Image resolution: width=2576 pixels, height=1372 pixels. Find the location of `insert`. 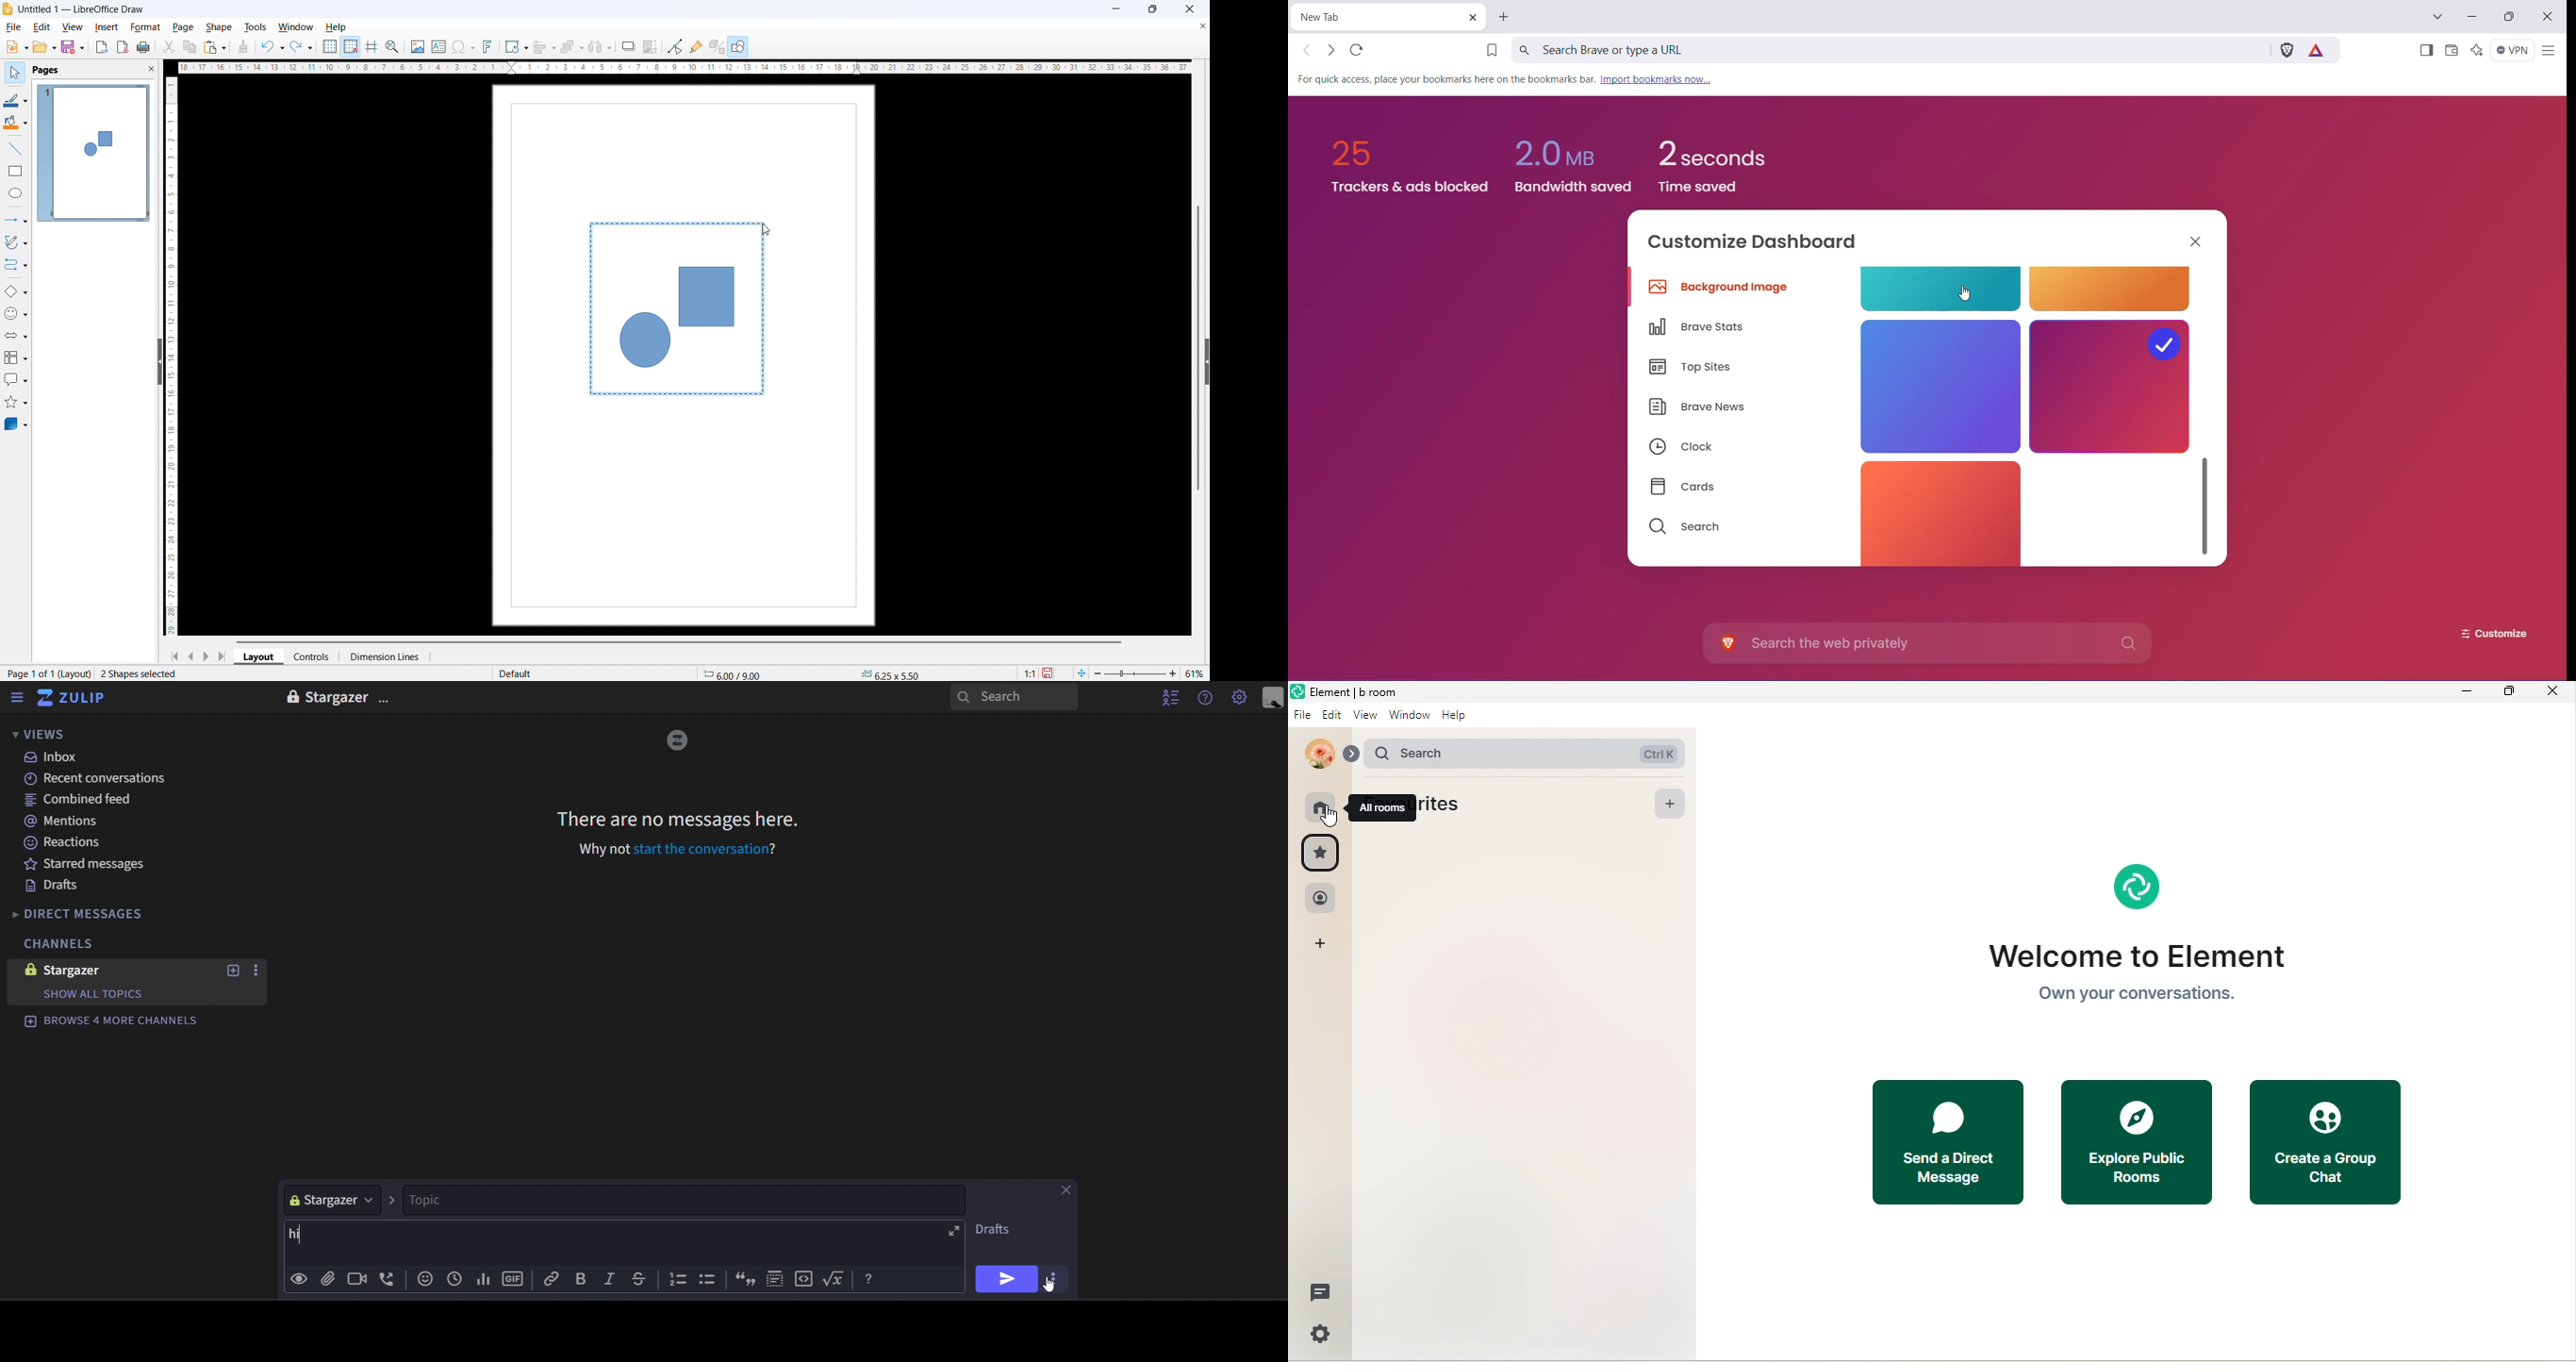

insert is located at coordinates (107, 27).